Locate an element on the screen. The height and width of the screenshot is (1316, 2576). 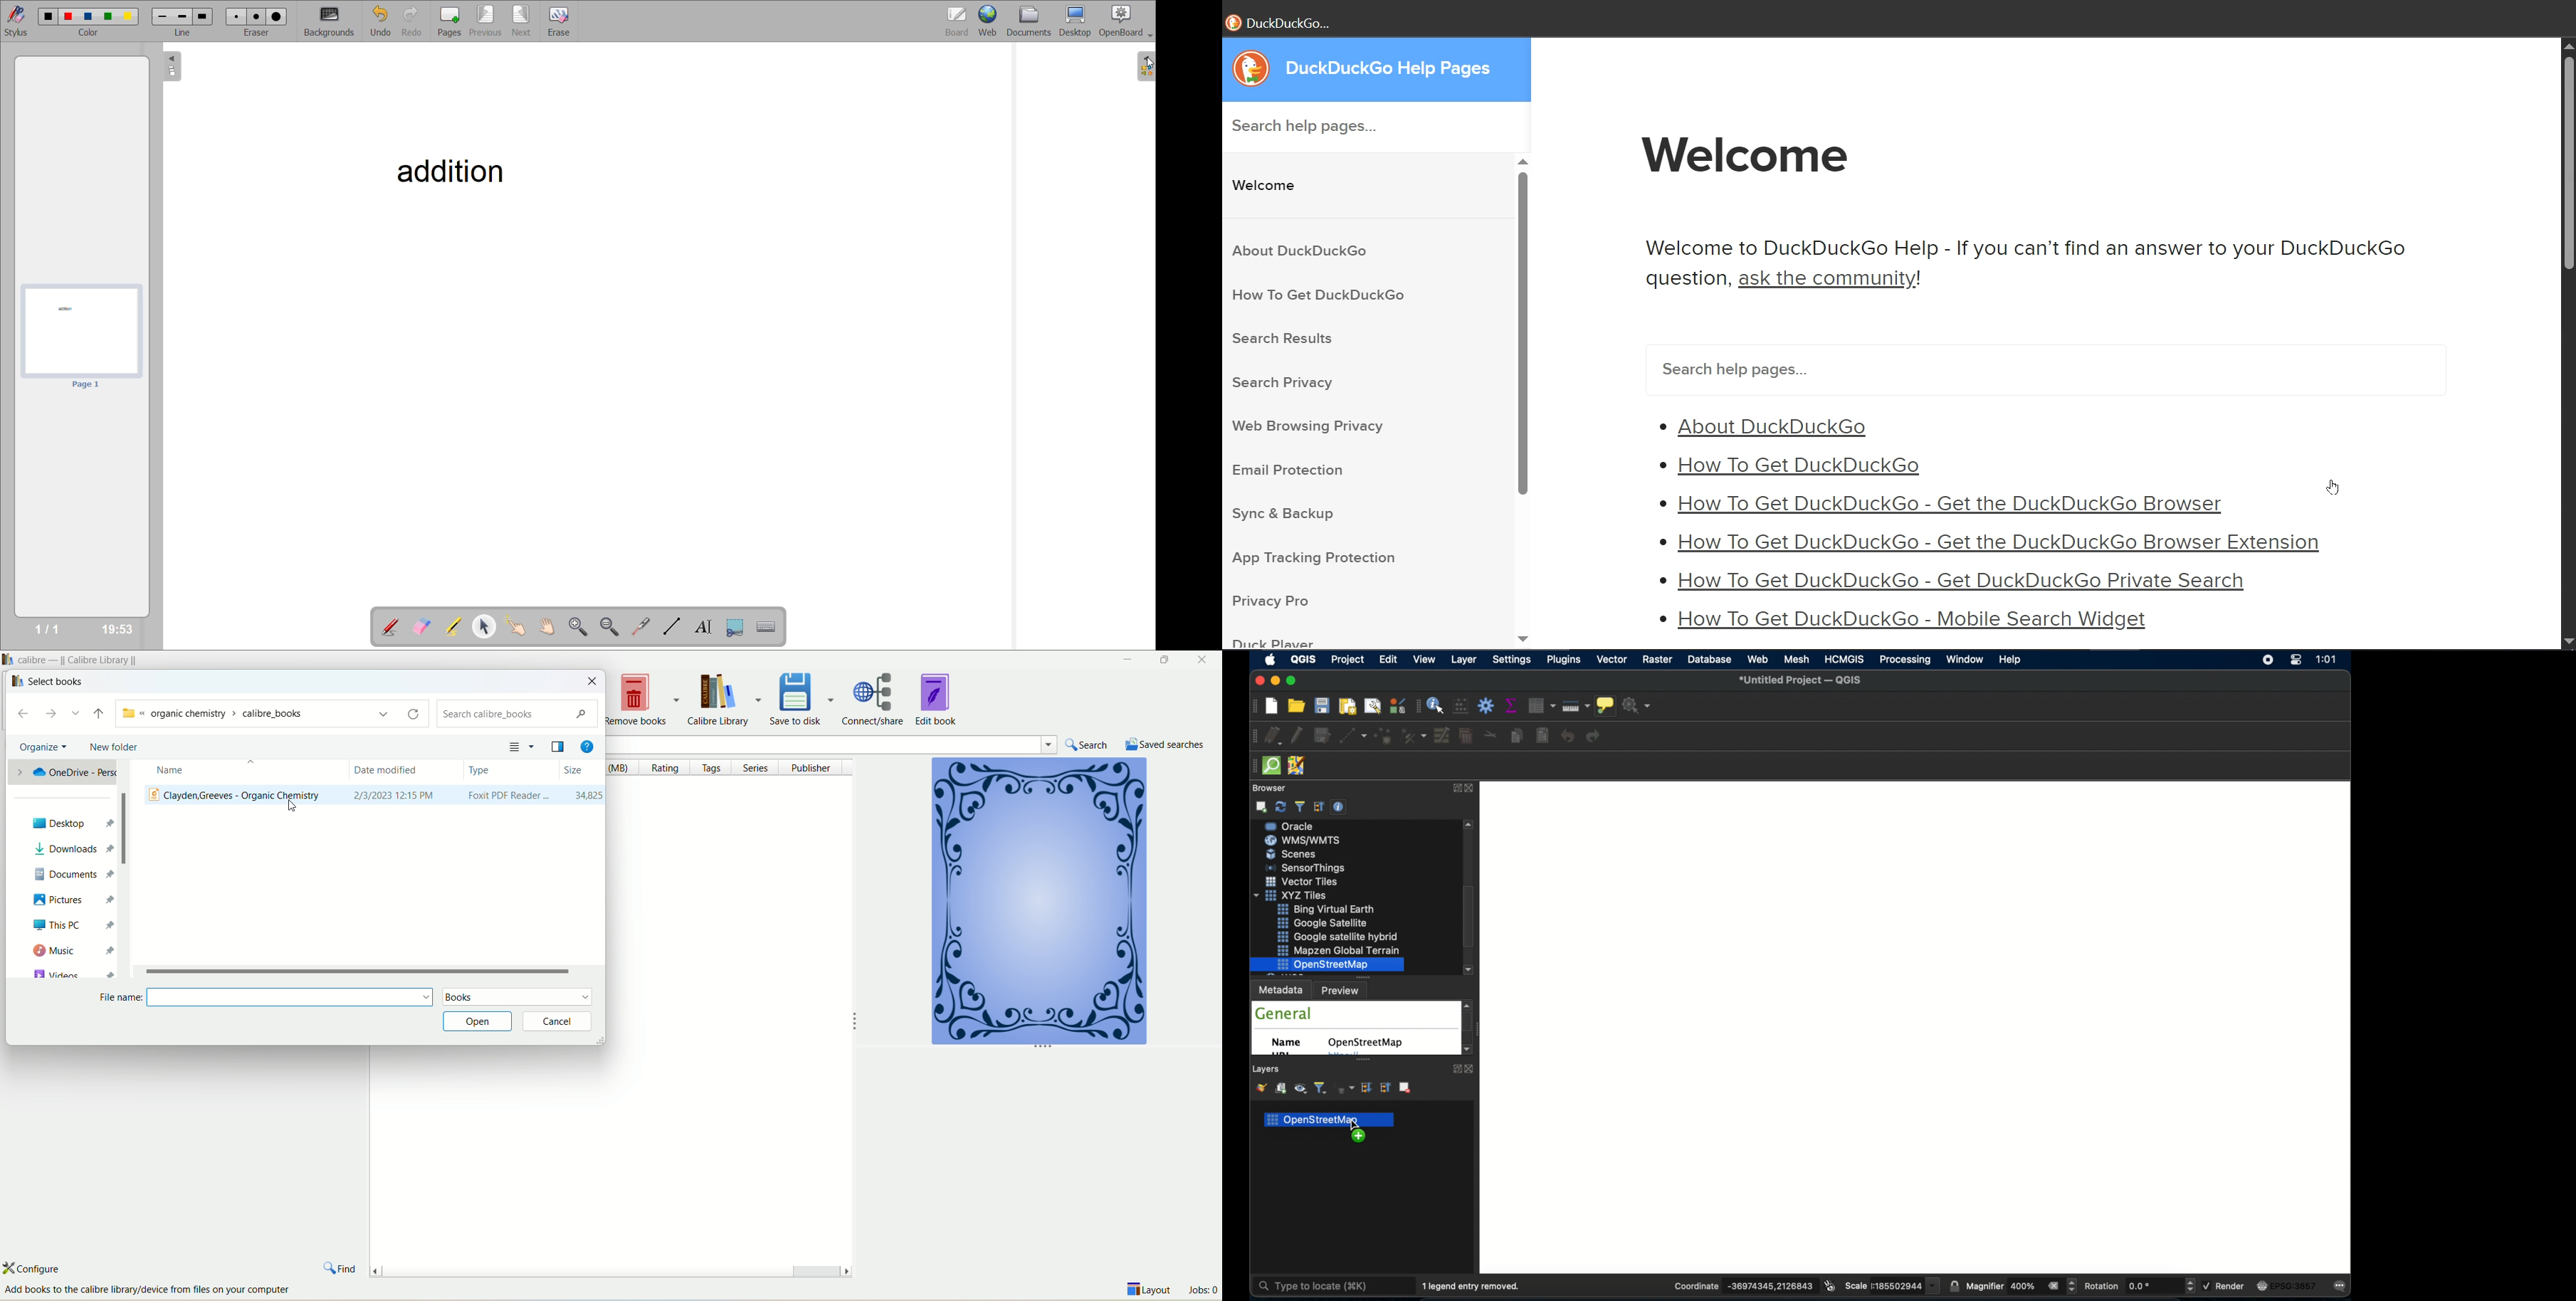
toolbox is located at coordinates (1486, 705).